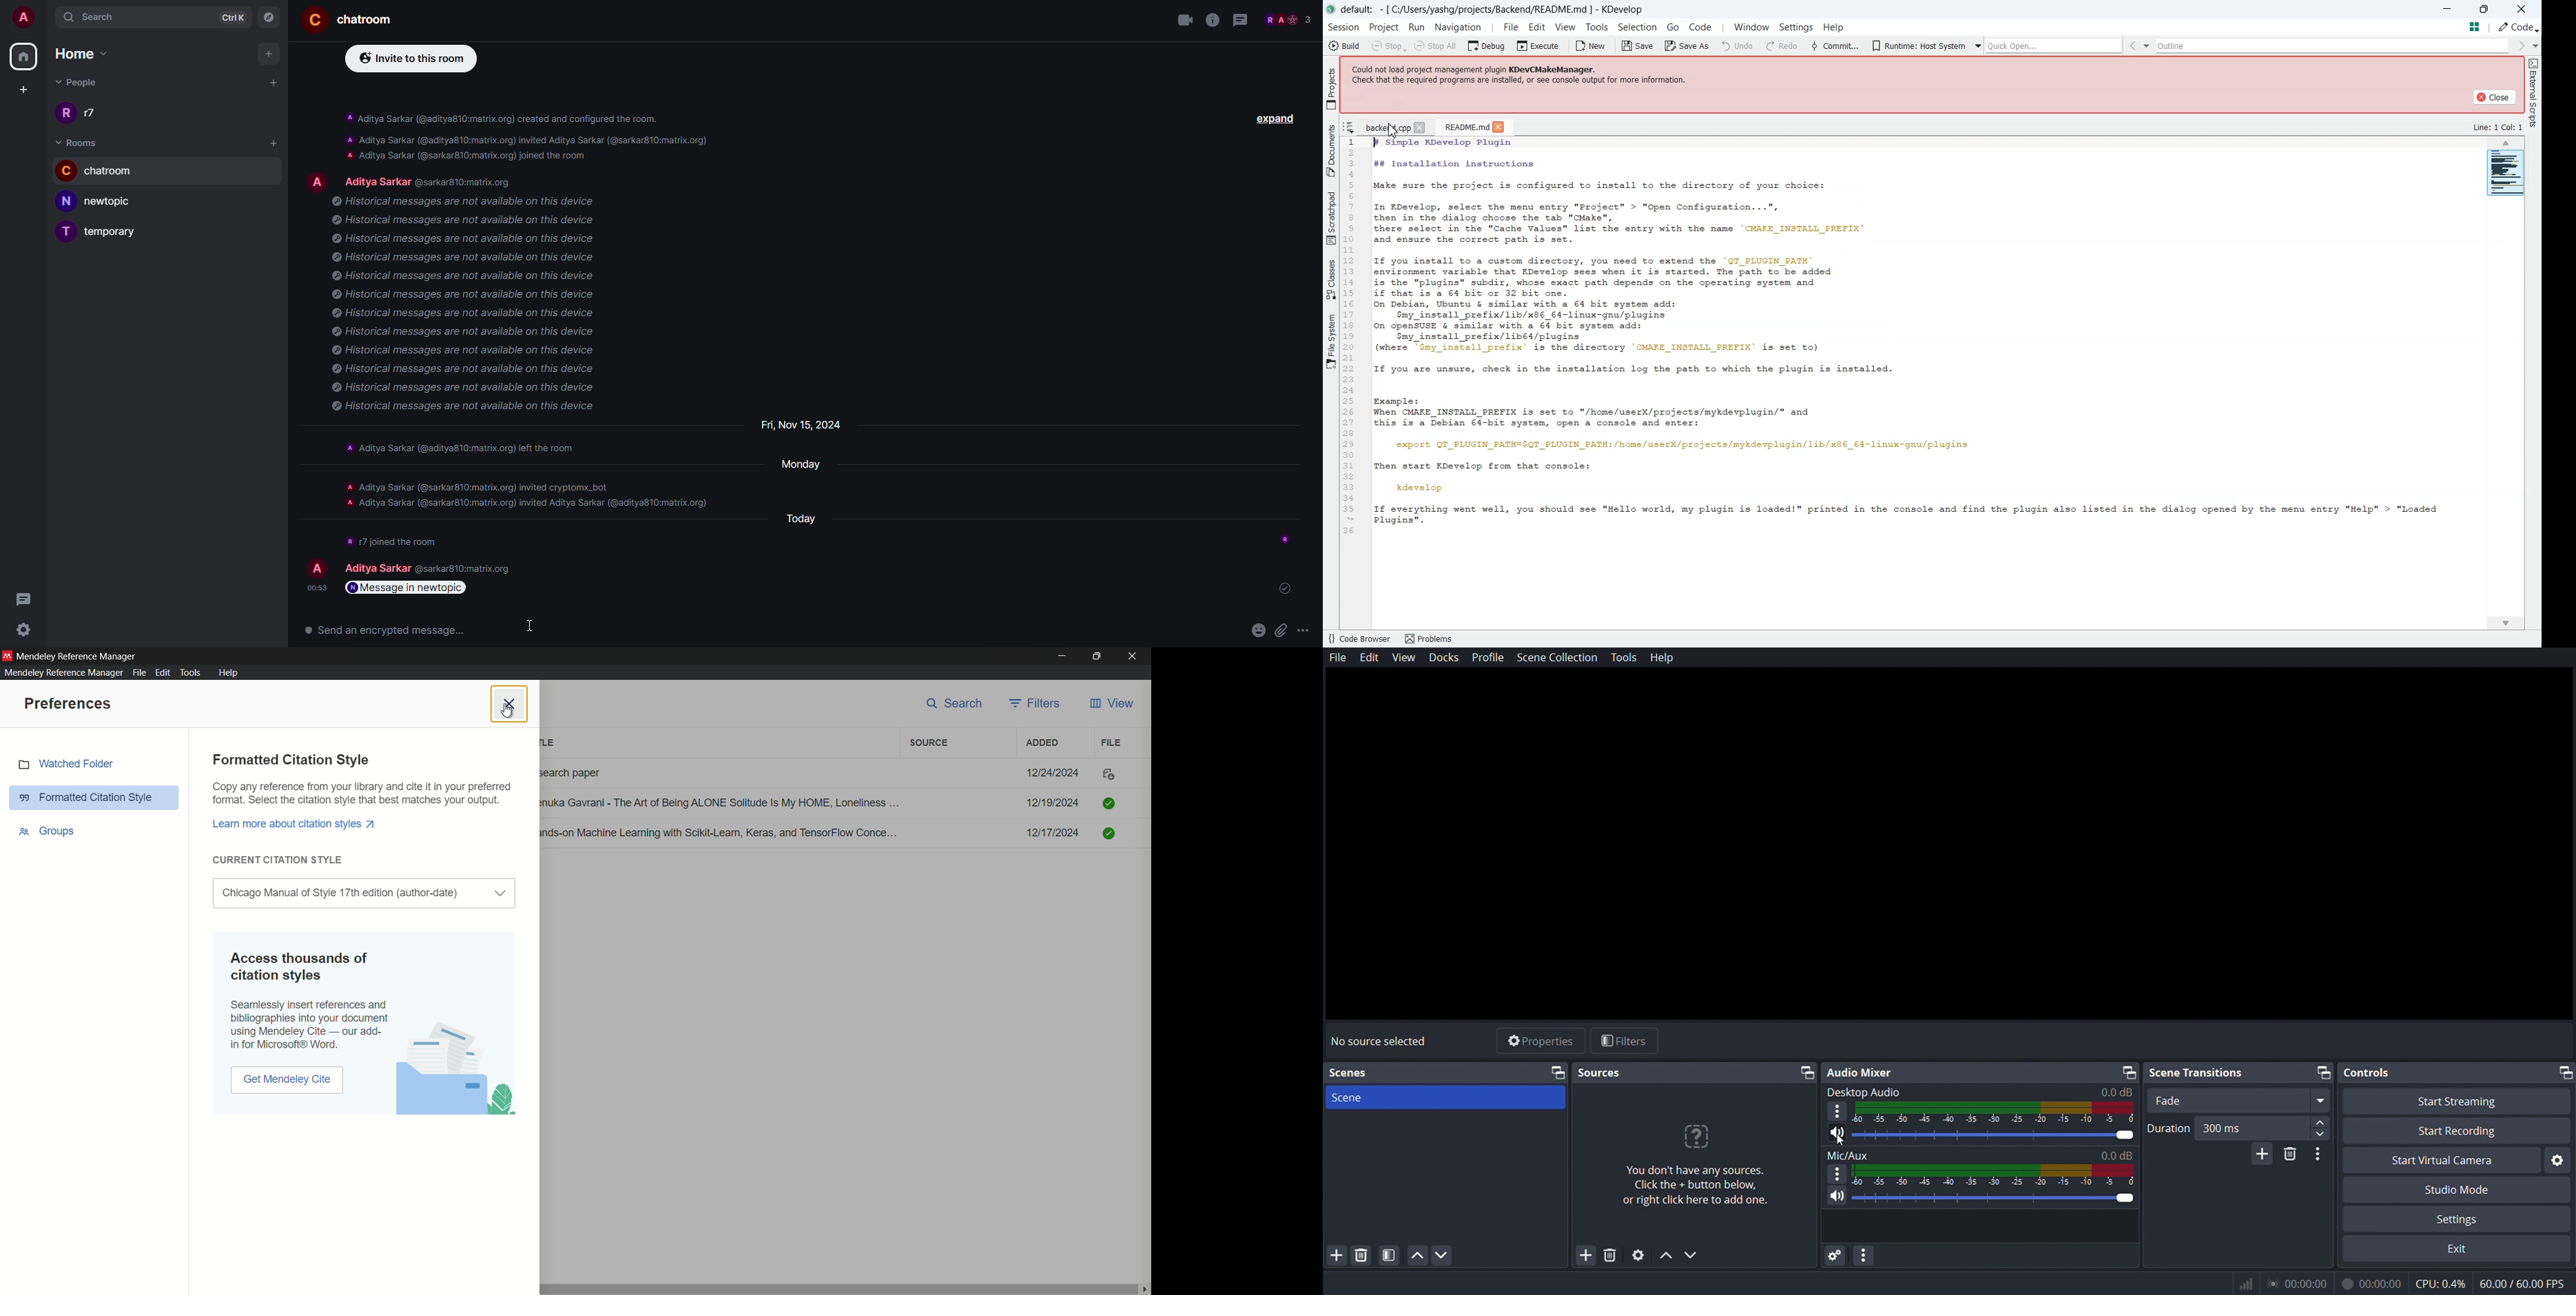 The image size is (2576, 1316). Describe the element at coordinates (1837, 1112) in the screenshot. I see `options` at that location.